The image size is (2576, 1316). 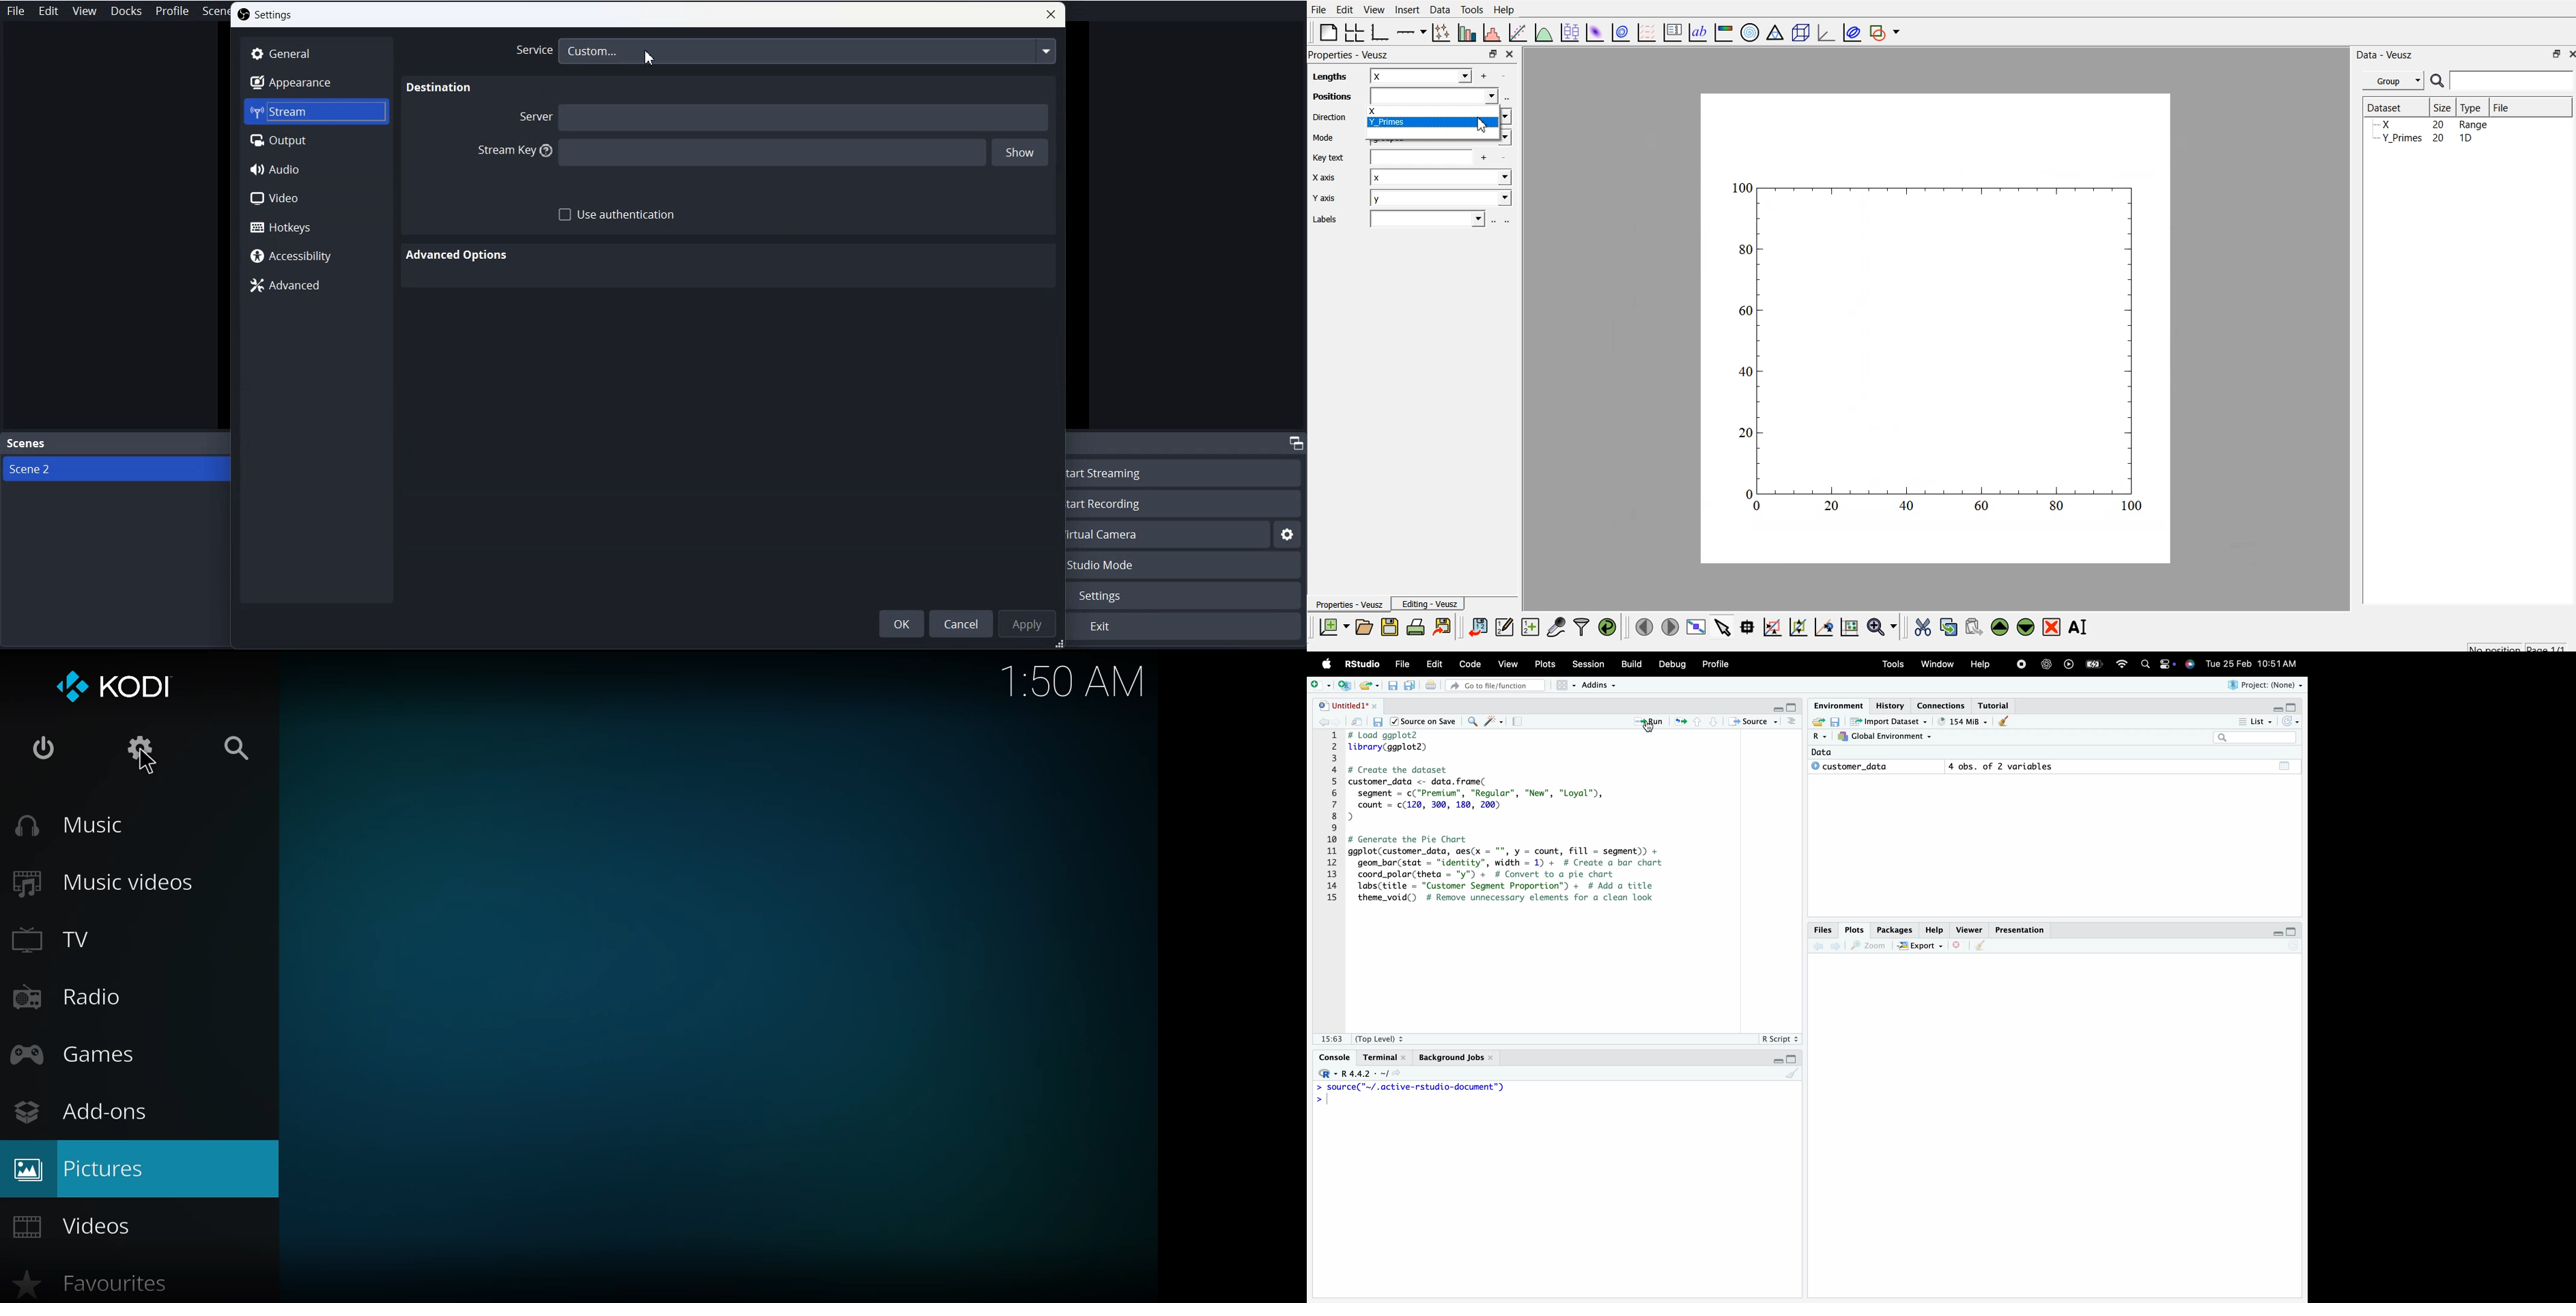 I want to click on Edit, so click(x=1343, y=9).